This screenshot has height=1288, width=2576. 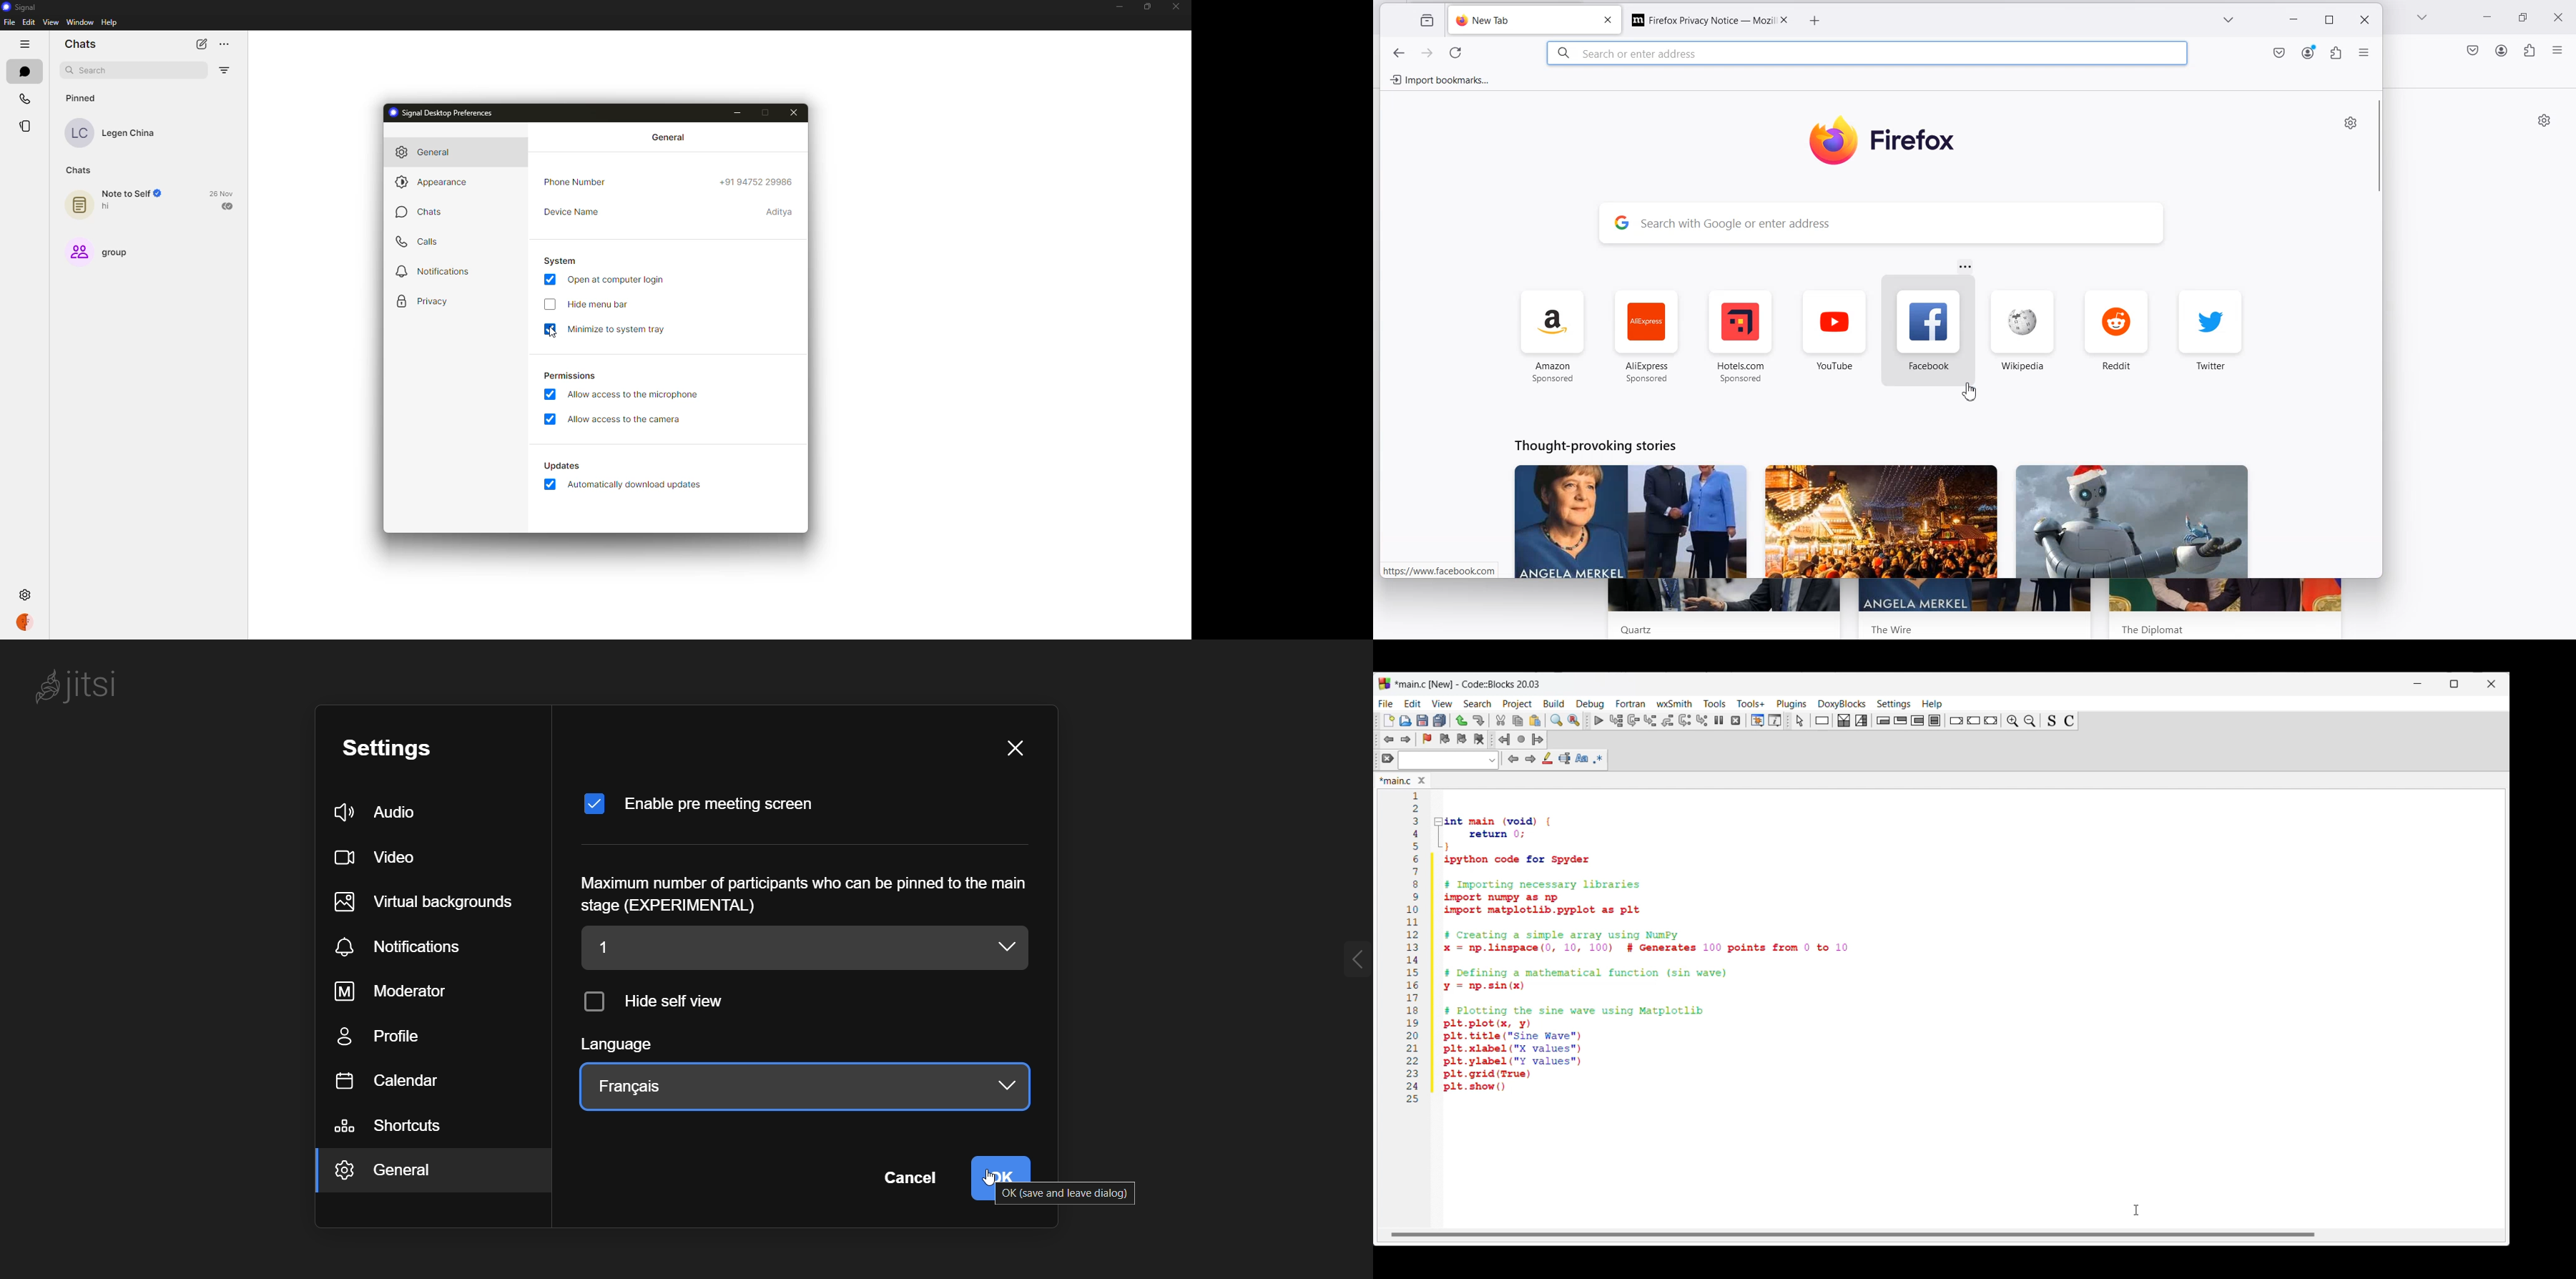 I want to click on News, so click(x=1626, y=521).